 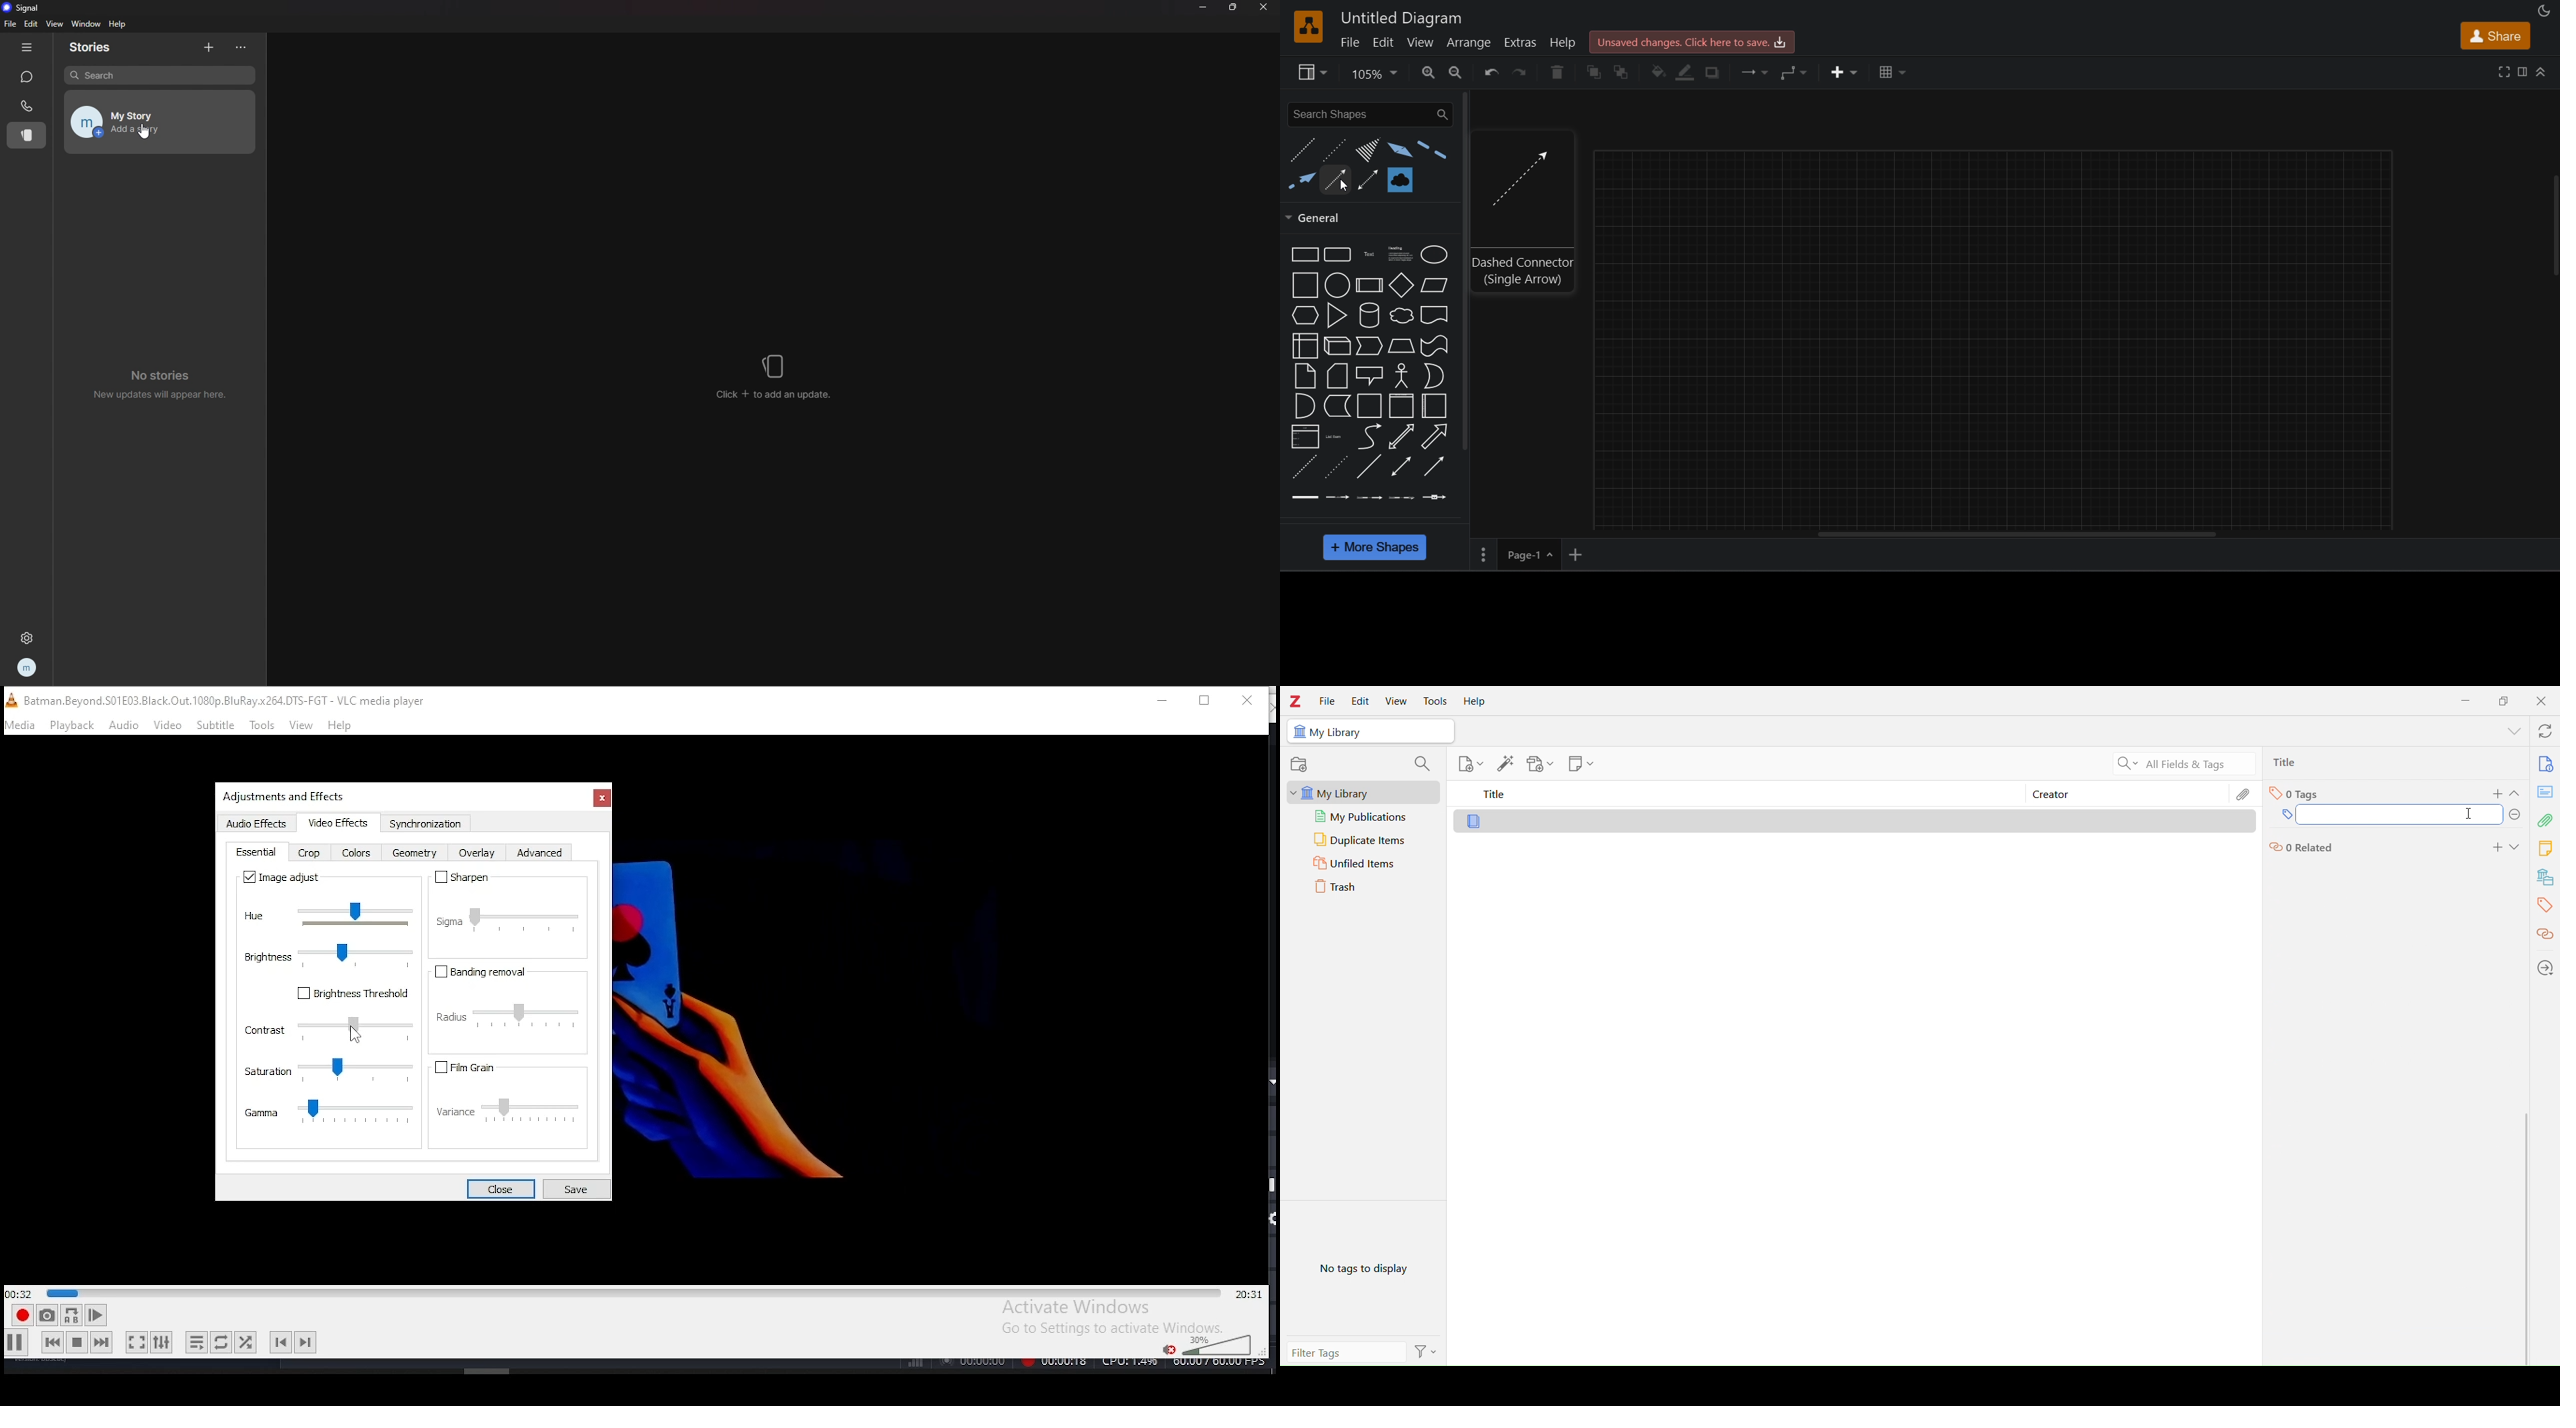 What do you see at coordinates (1688, 73) in the screenshot?
I see `line color` at bounding box center [1688, 73].